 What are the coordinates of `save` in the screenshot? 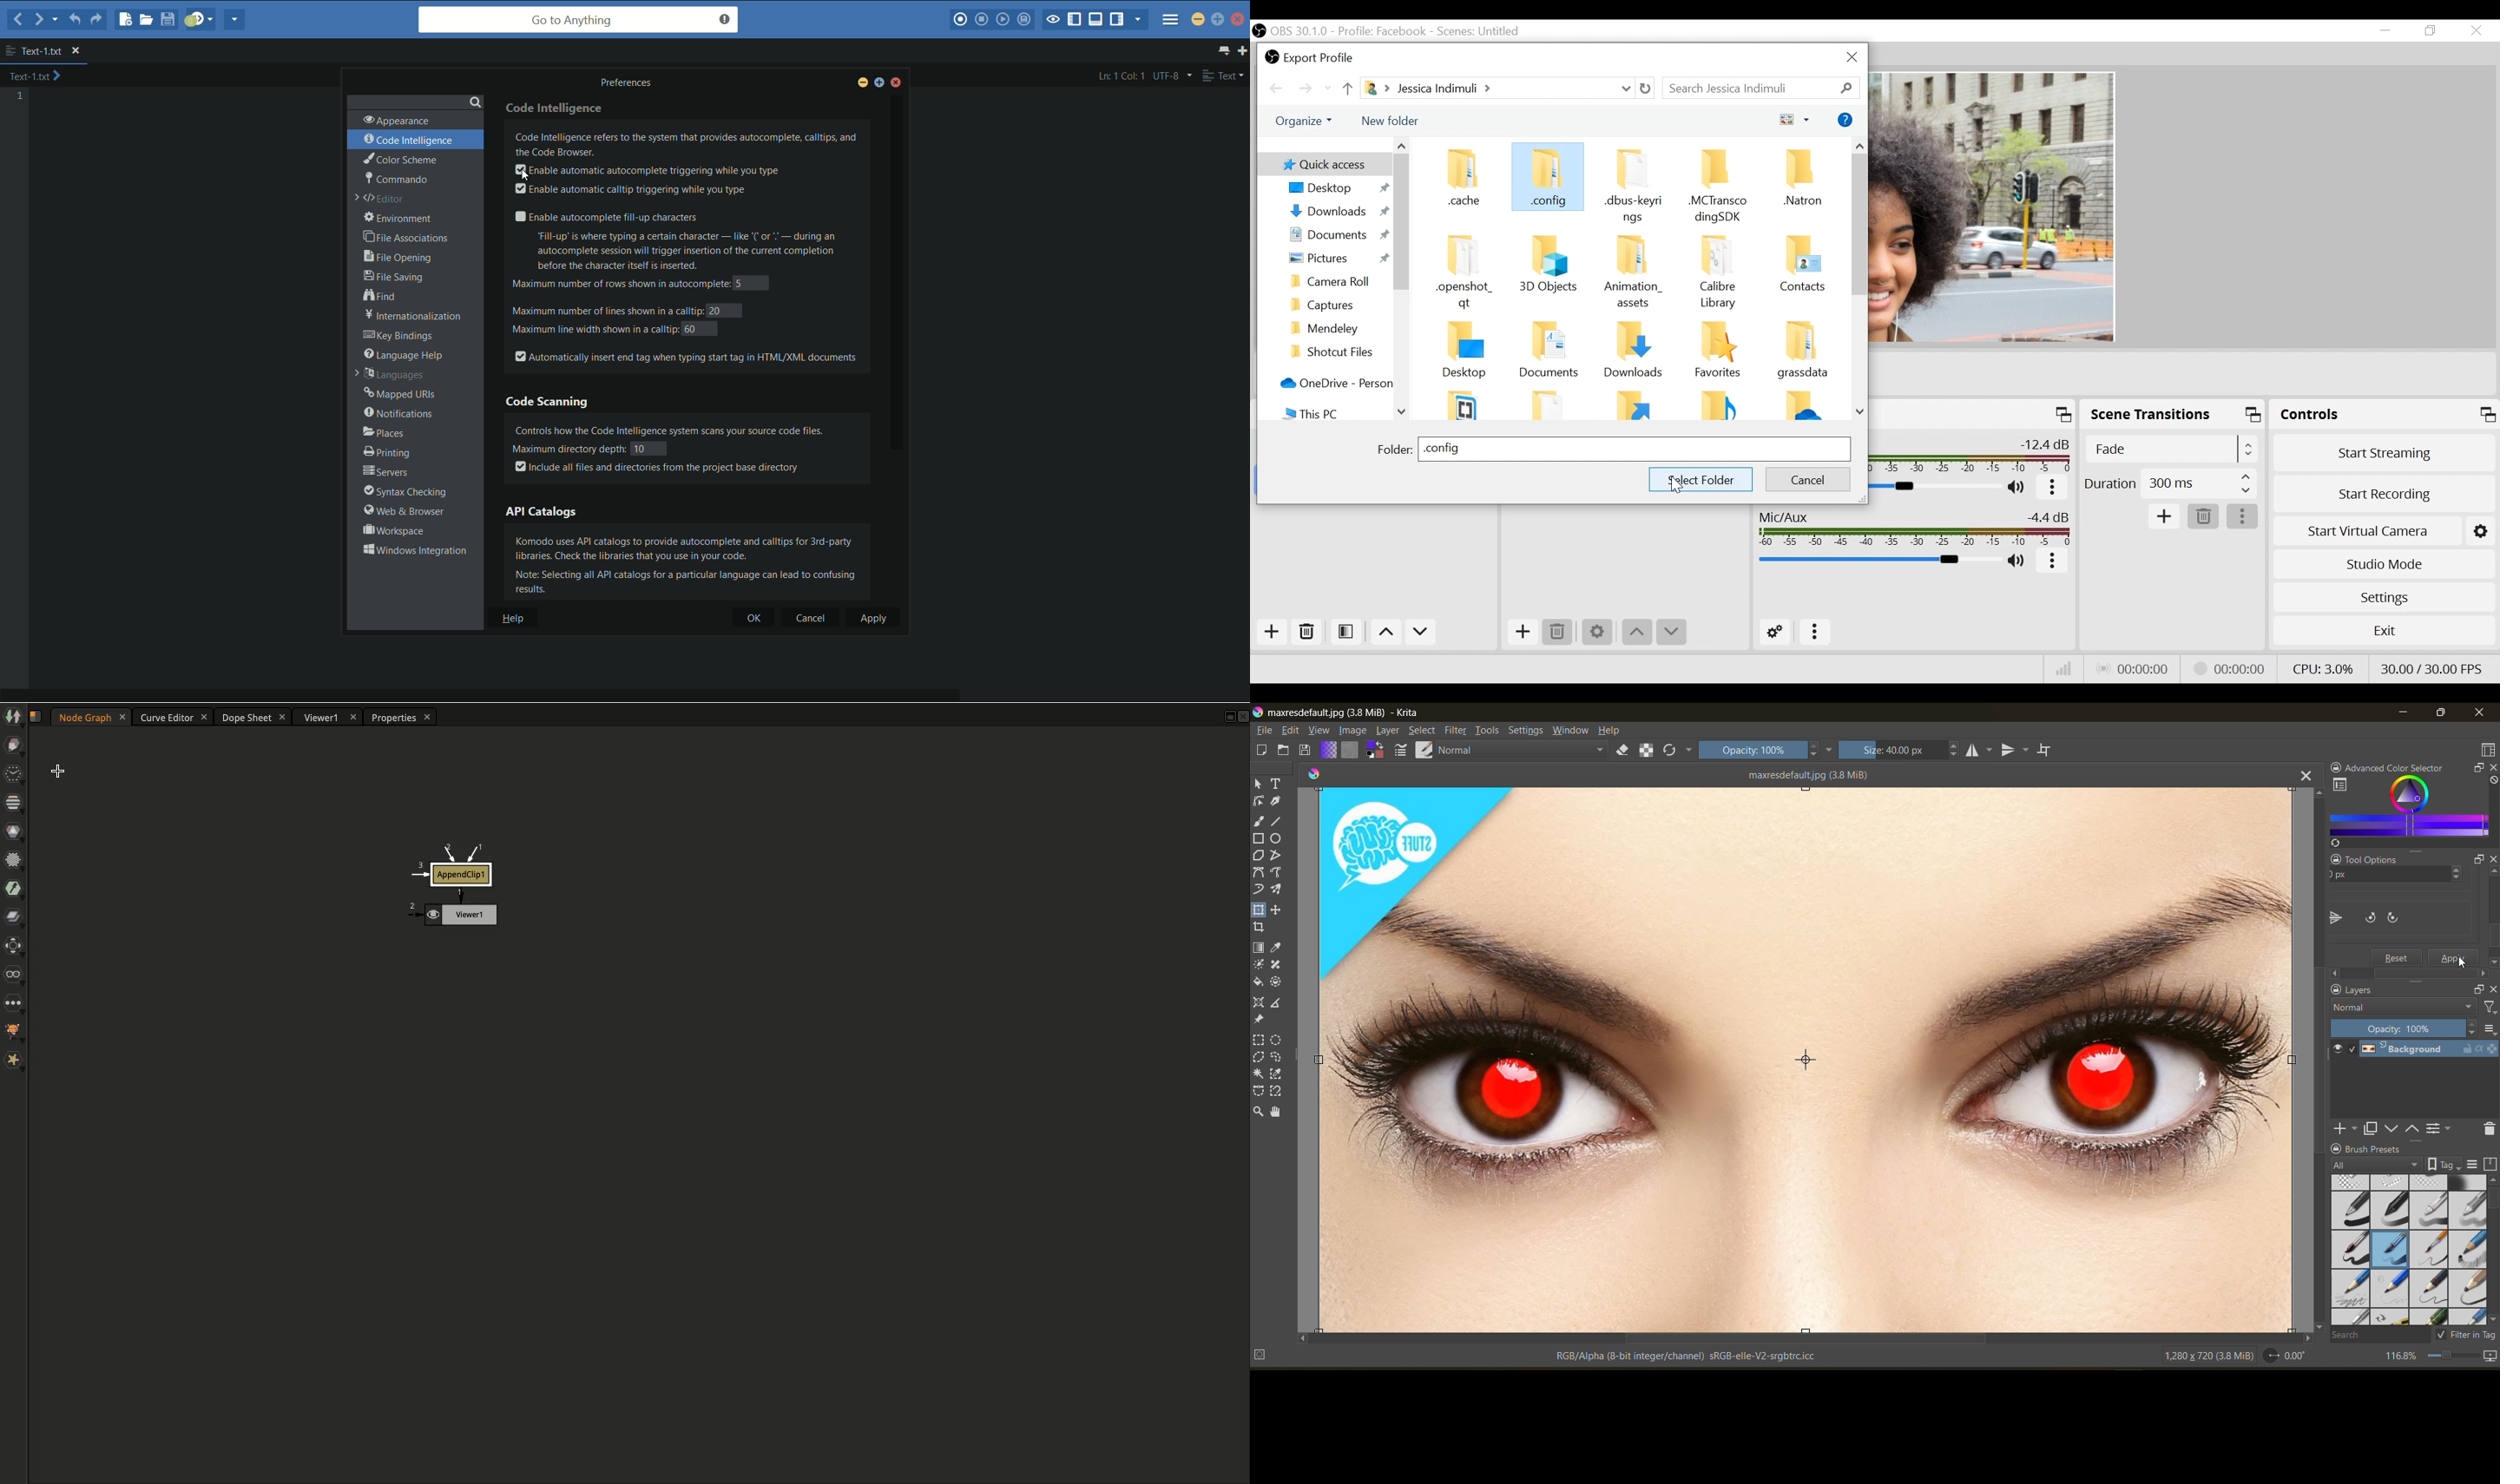 It's located at (1307, 750).